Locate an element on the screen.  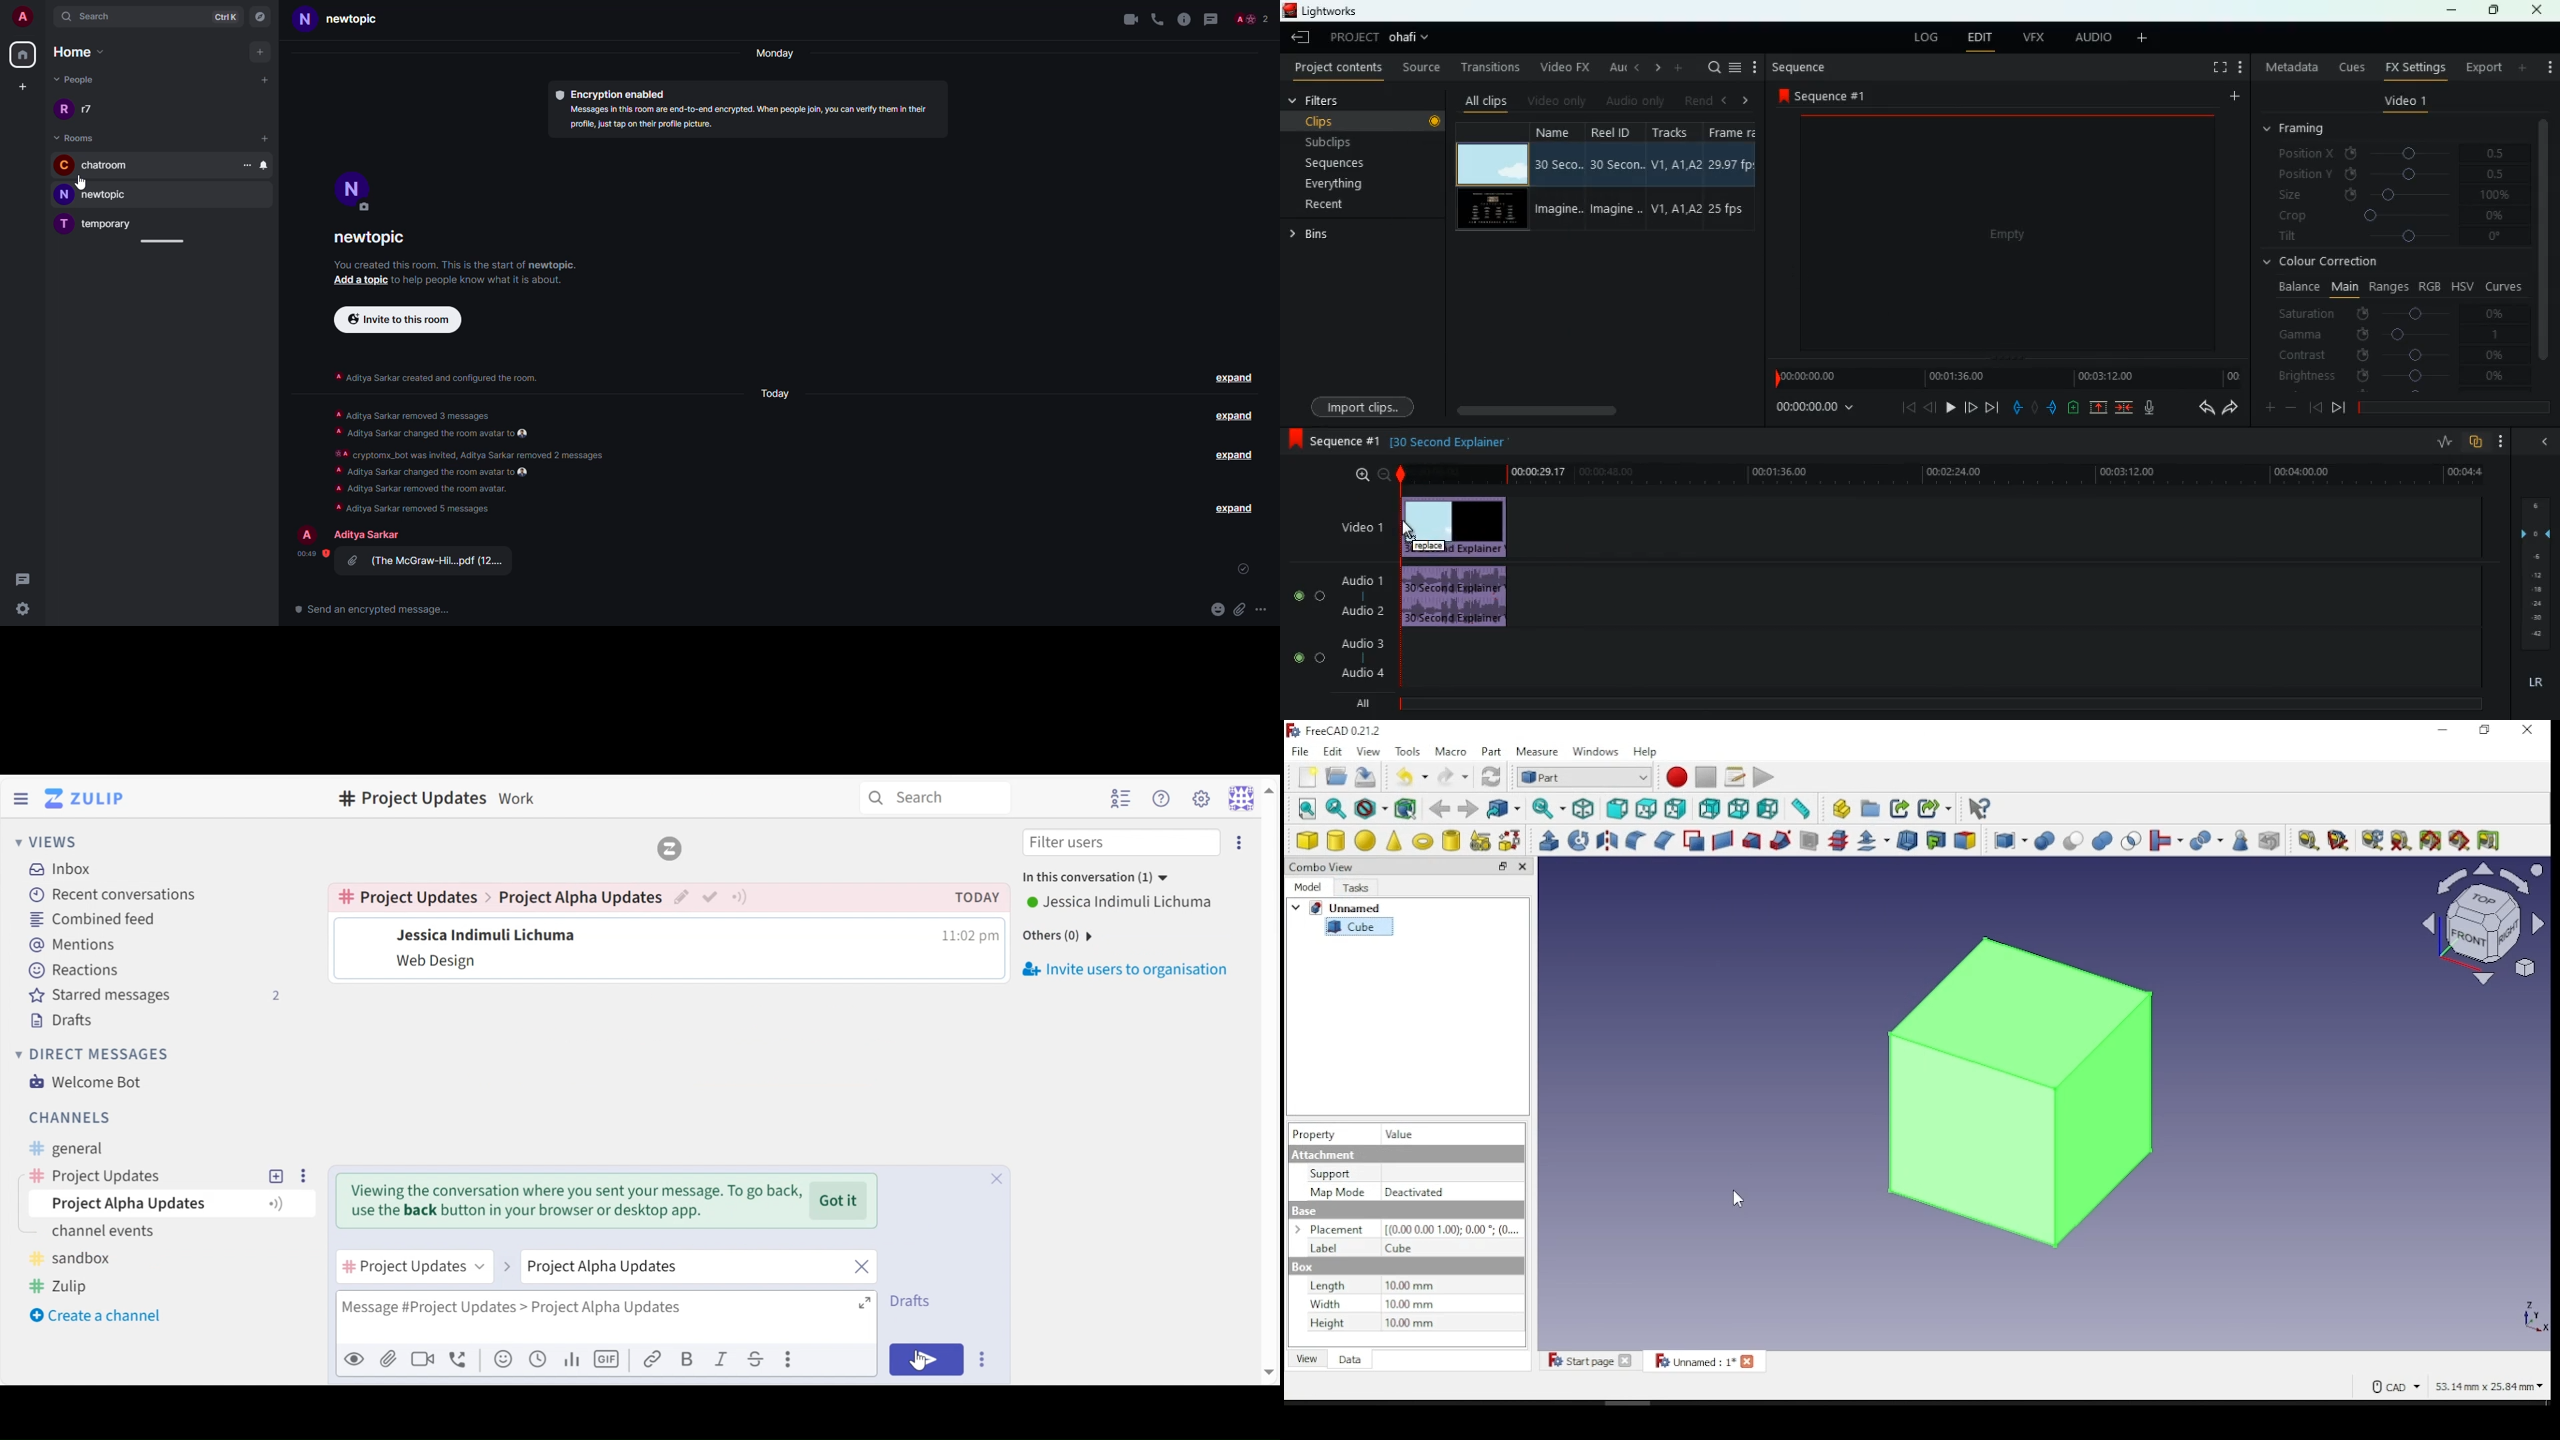
sent is located at coordinates (1243, 569).